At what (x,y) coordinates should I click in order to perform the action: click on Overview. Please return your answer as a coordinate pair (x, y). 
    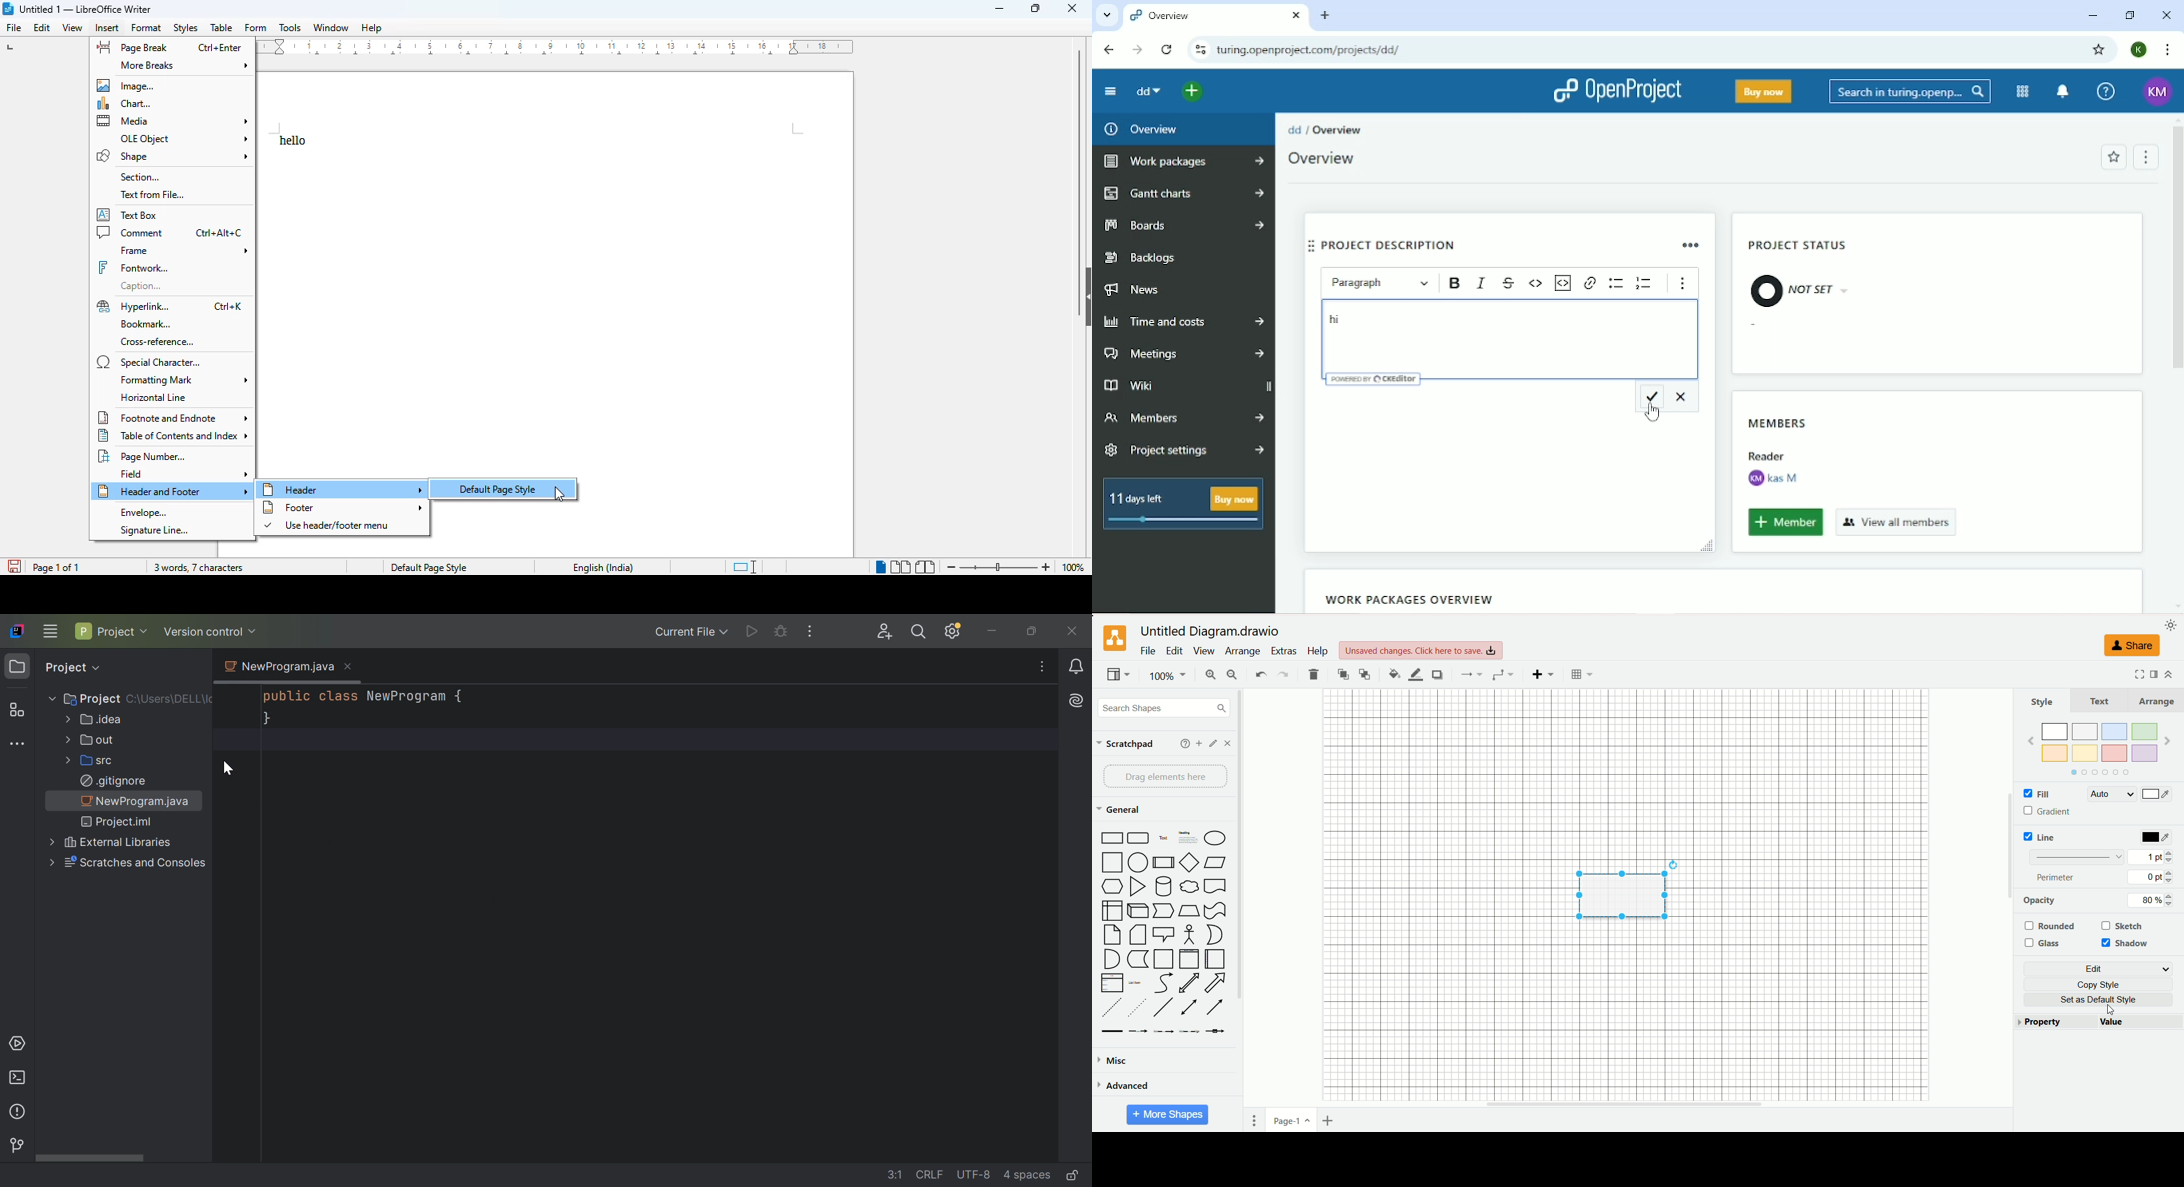
    Looking at the image, I should click on (1338, 130).